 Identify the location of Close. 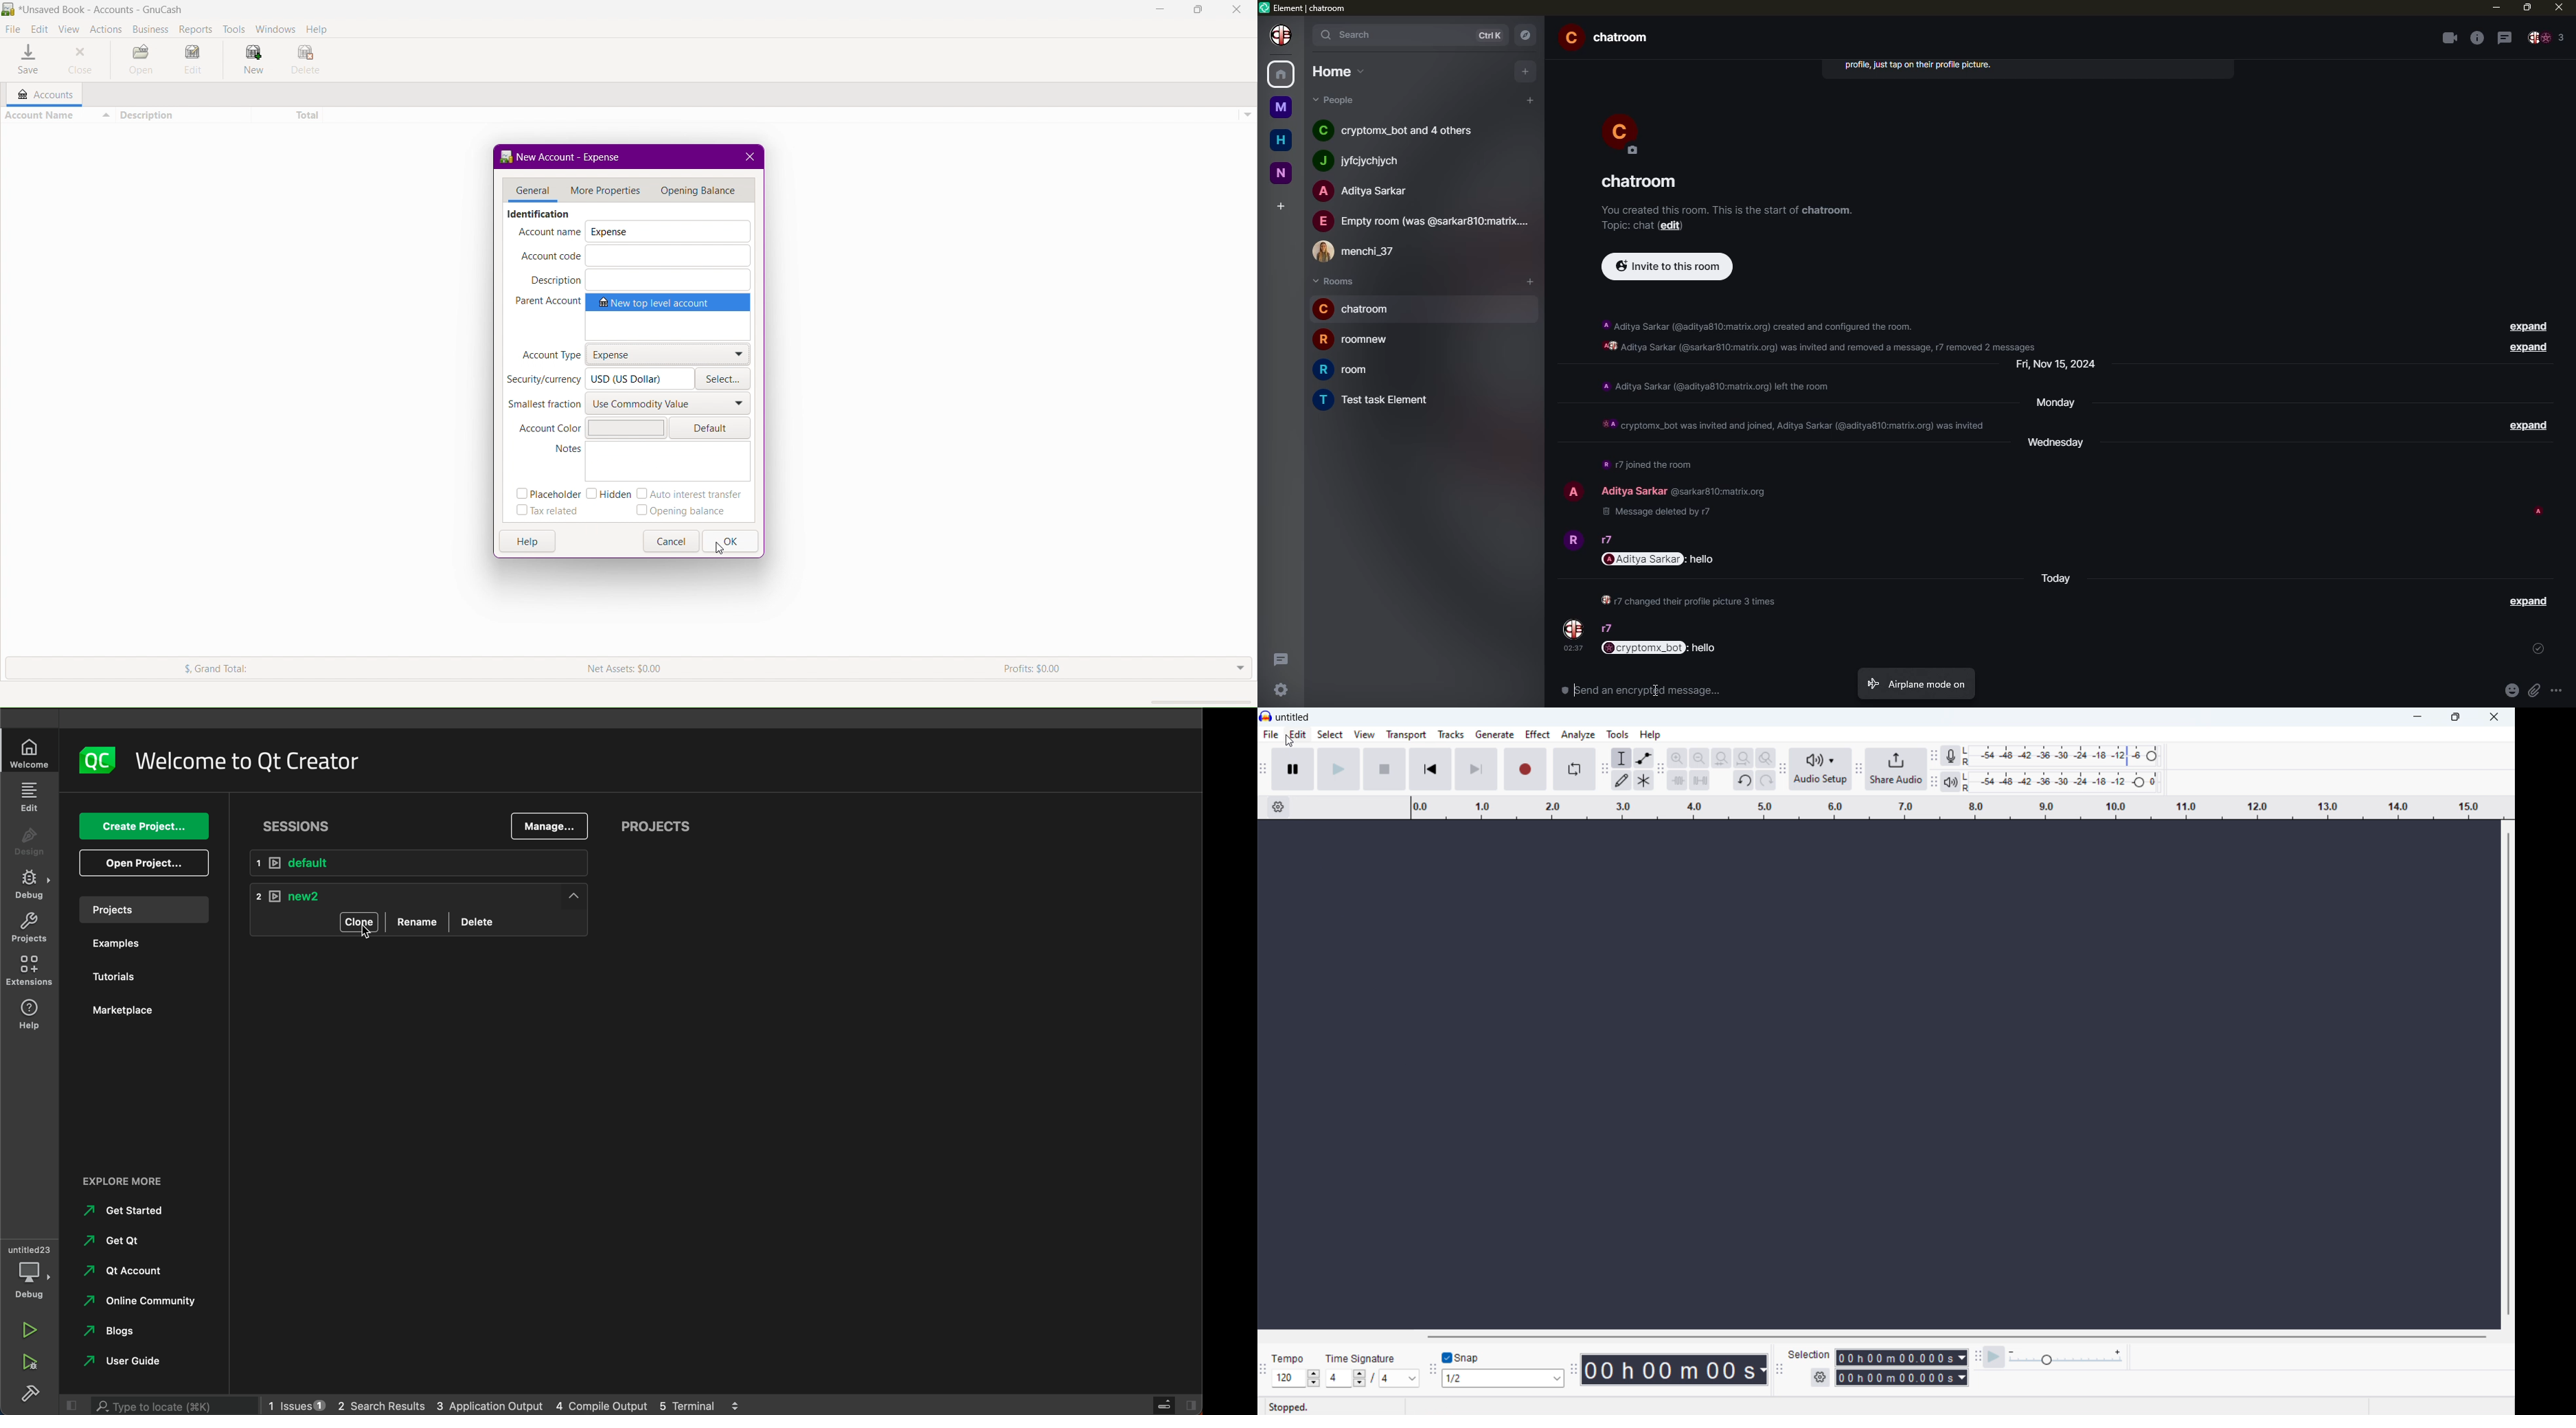
(87, 61).